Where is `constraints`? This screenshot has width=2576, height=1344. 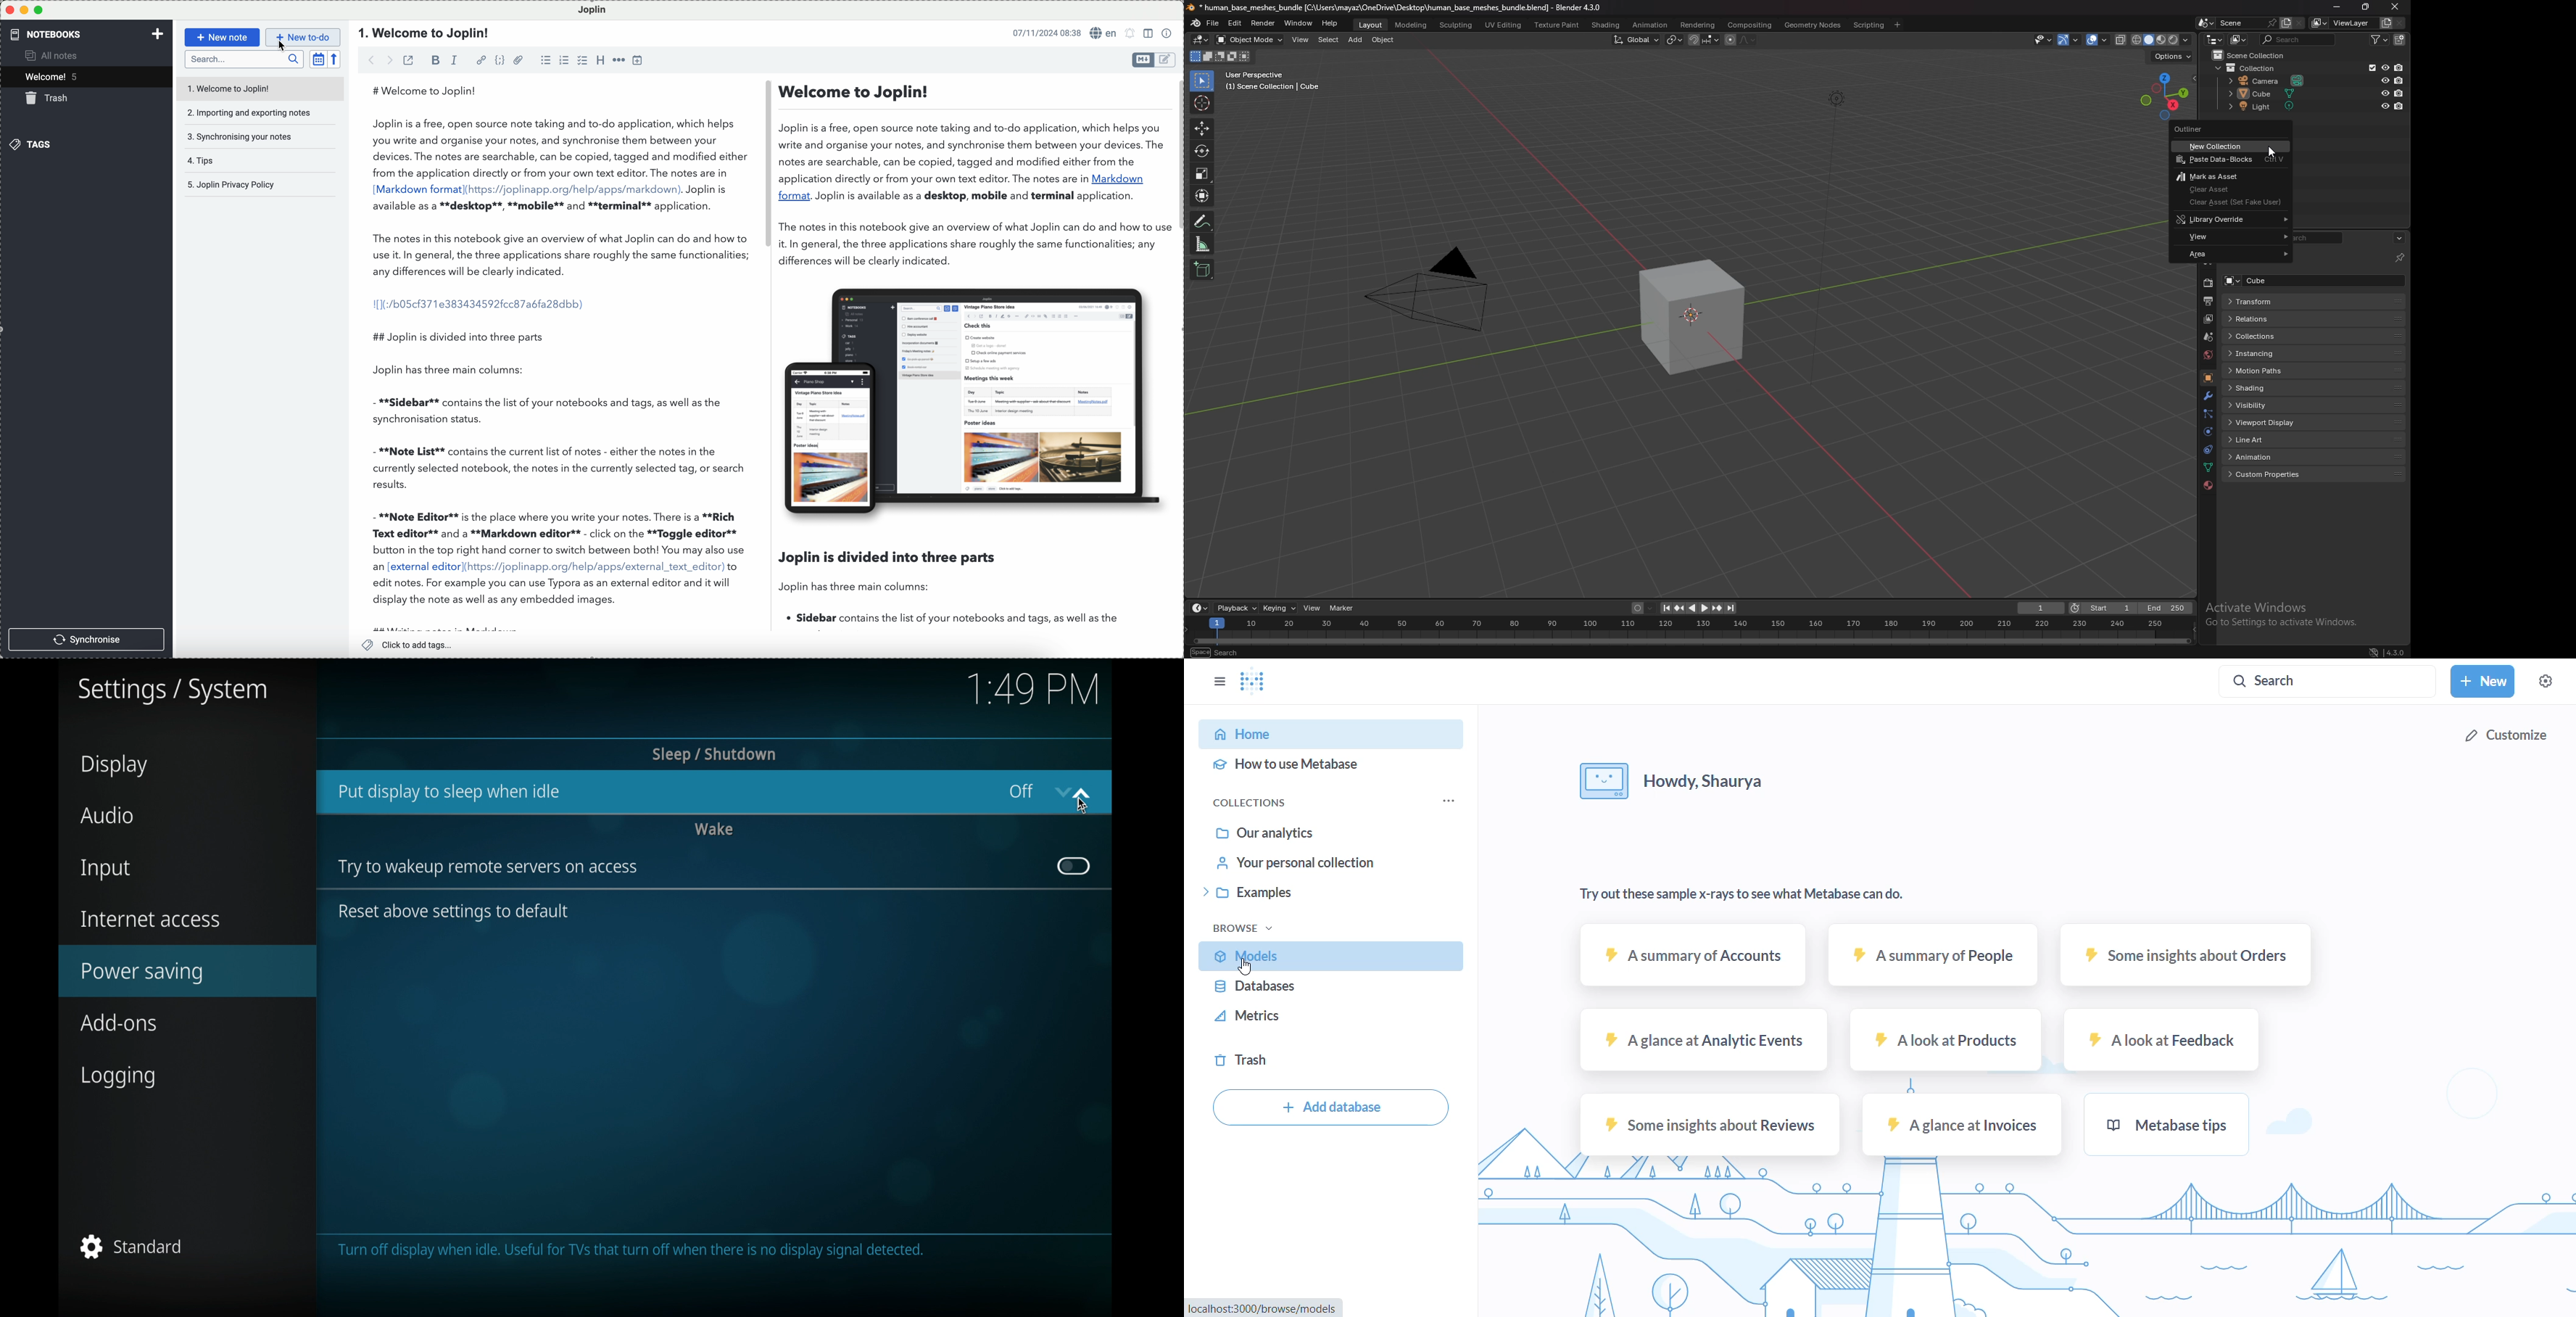 constraints is located at coordinates (2207, 450).